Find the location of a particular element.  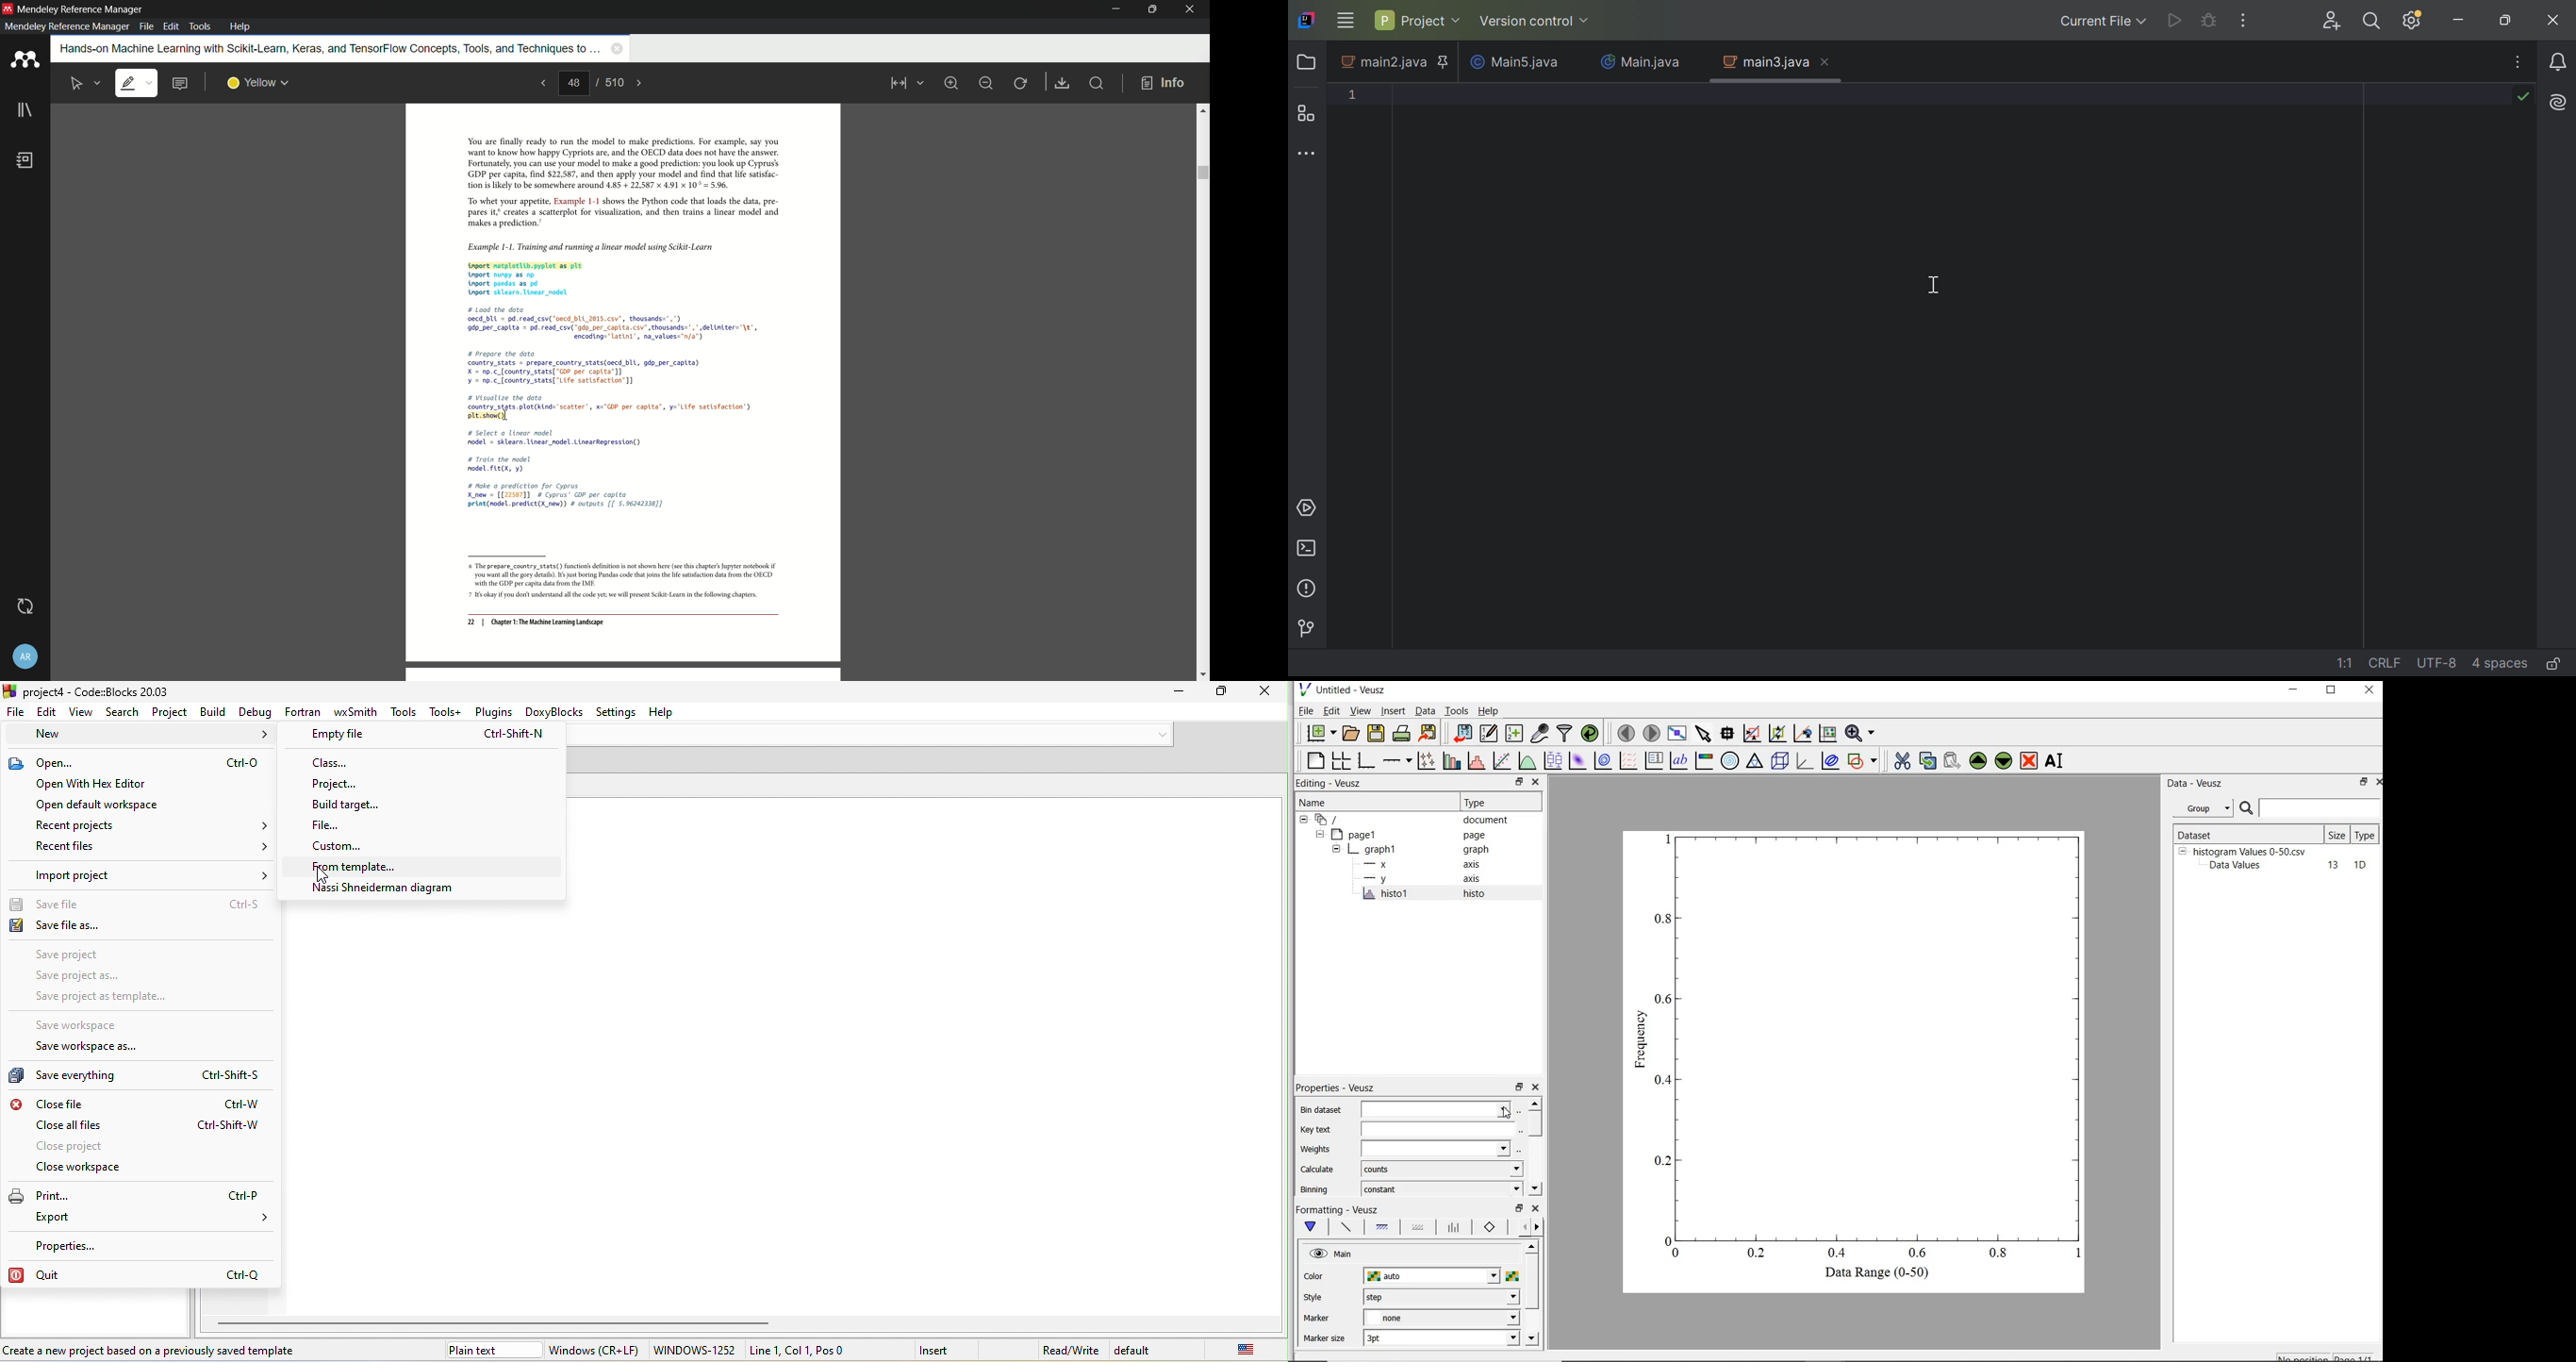

import data into veusz is located at coordinates (1465, 733).